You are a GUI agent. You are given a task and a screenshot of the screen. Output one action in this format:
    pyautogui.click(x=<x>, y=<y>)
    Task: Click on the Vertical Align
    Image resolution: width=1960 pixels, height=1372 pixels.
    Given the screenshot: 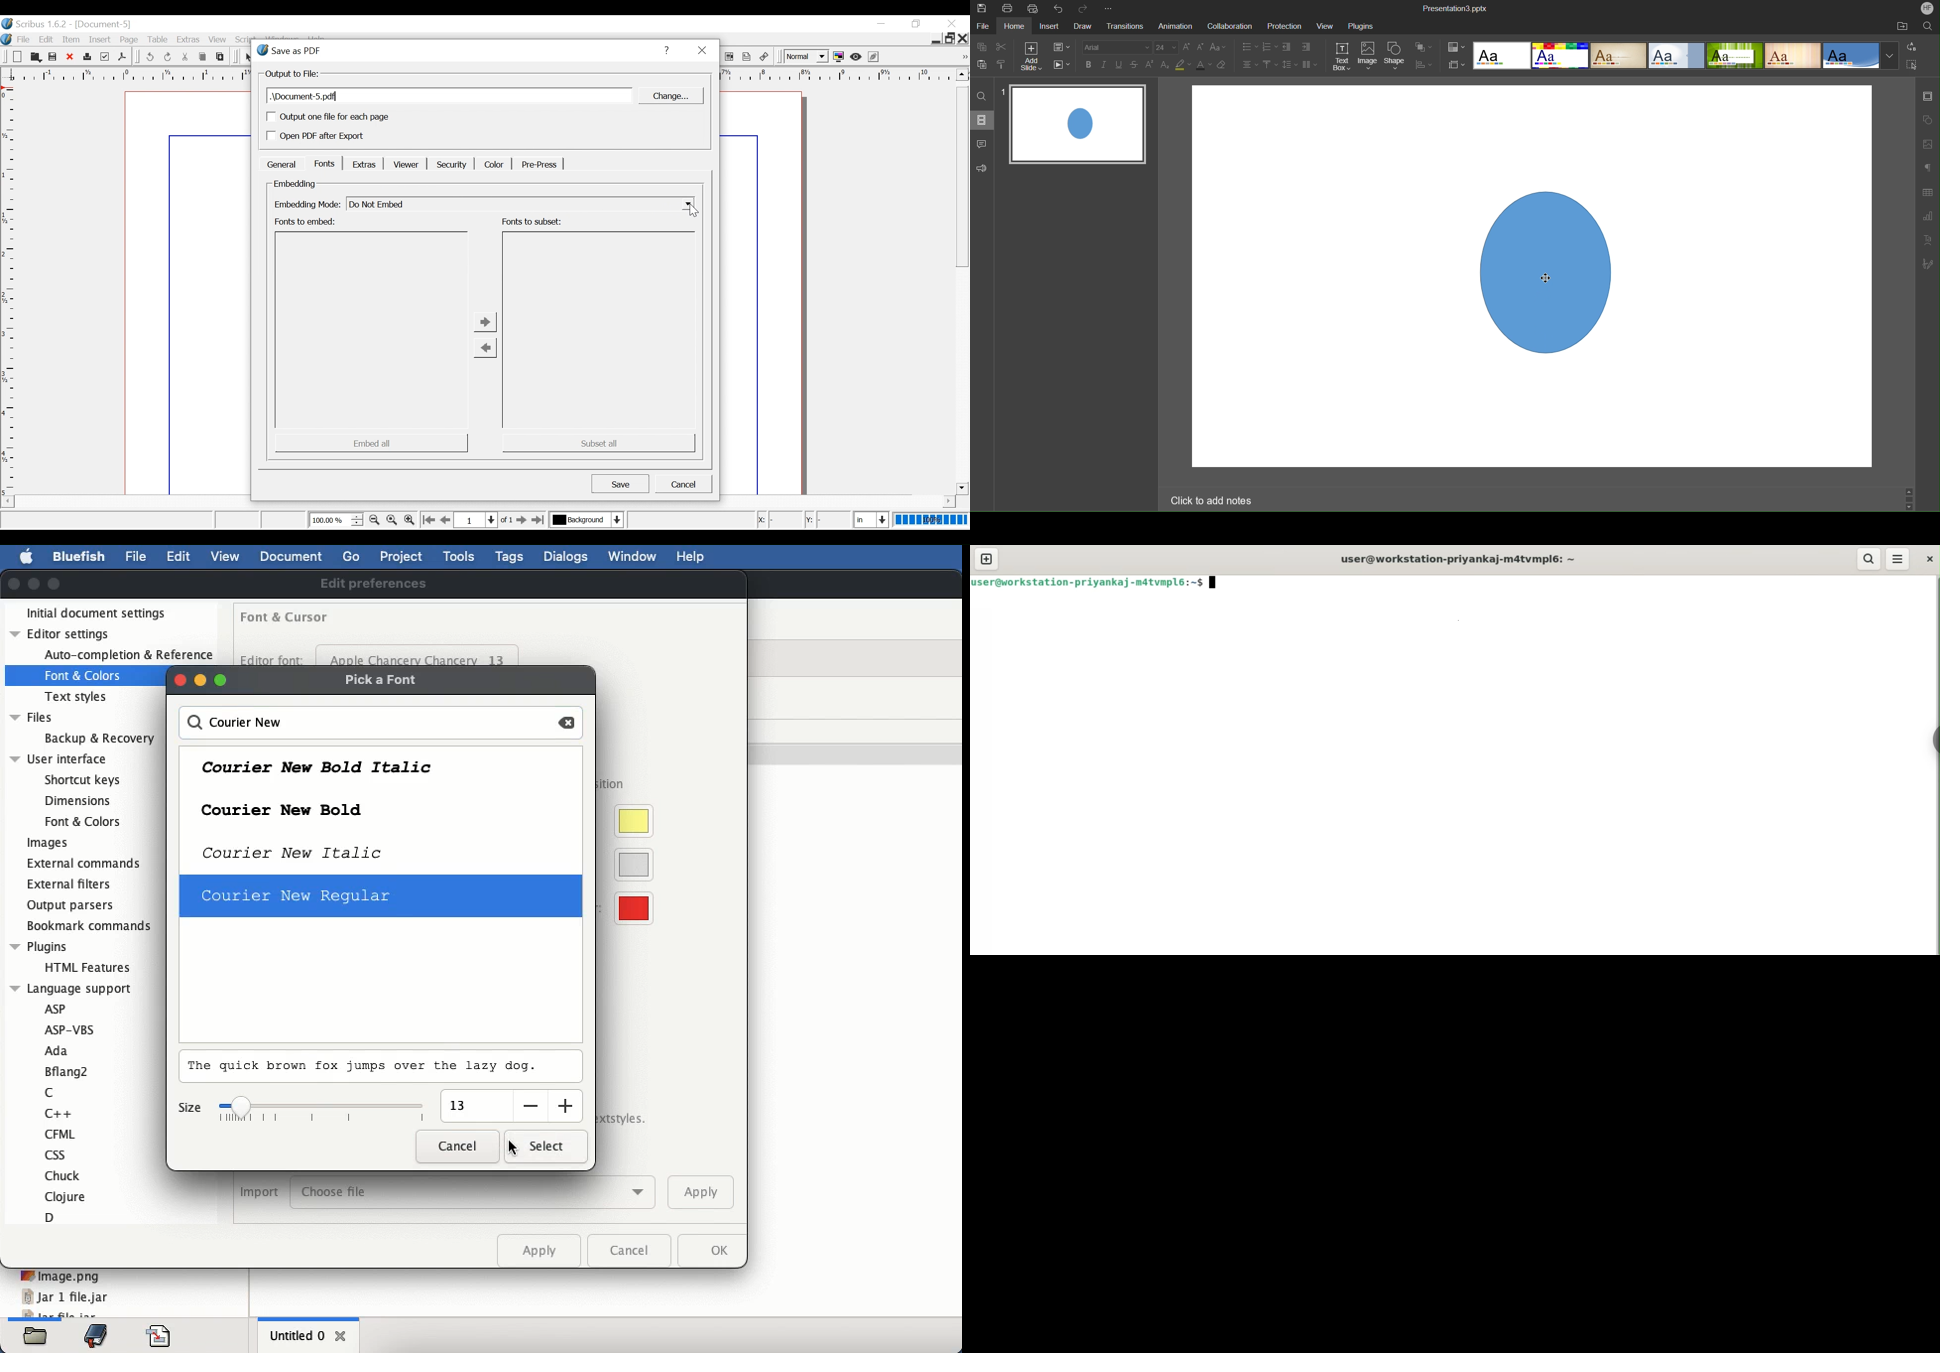 What is the action you would take?
    pyautogui.click(x=1270, y=65)
    